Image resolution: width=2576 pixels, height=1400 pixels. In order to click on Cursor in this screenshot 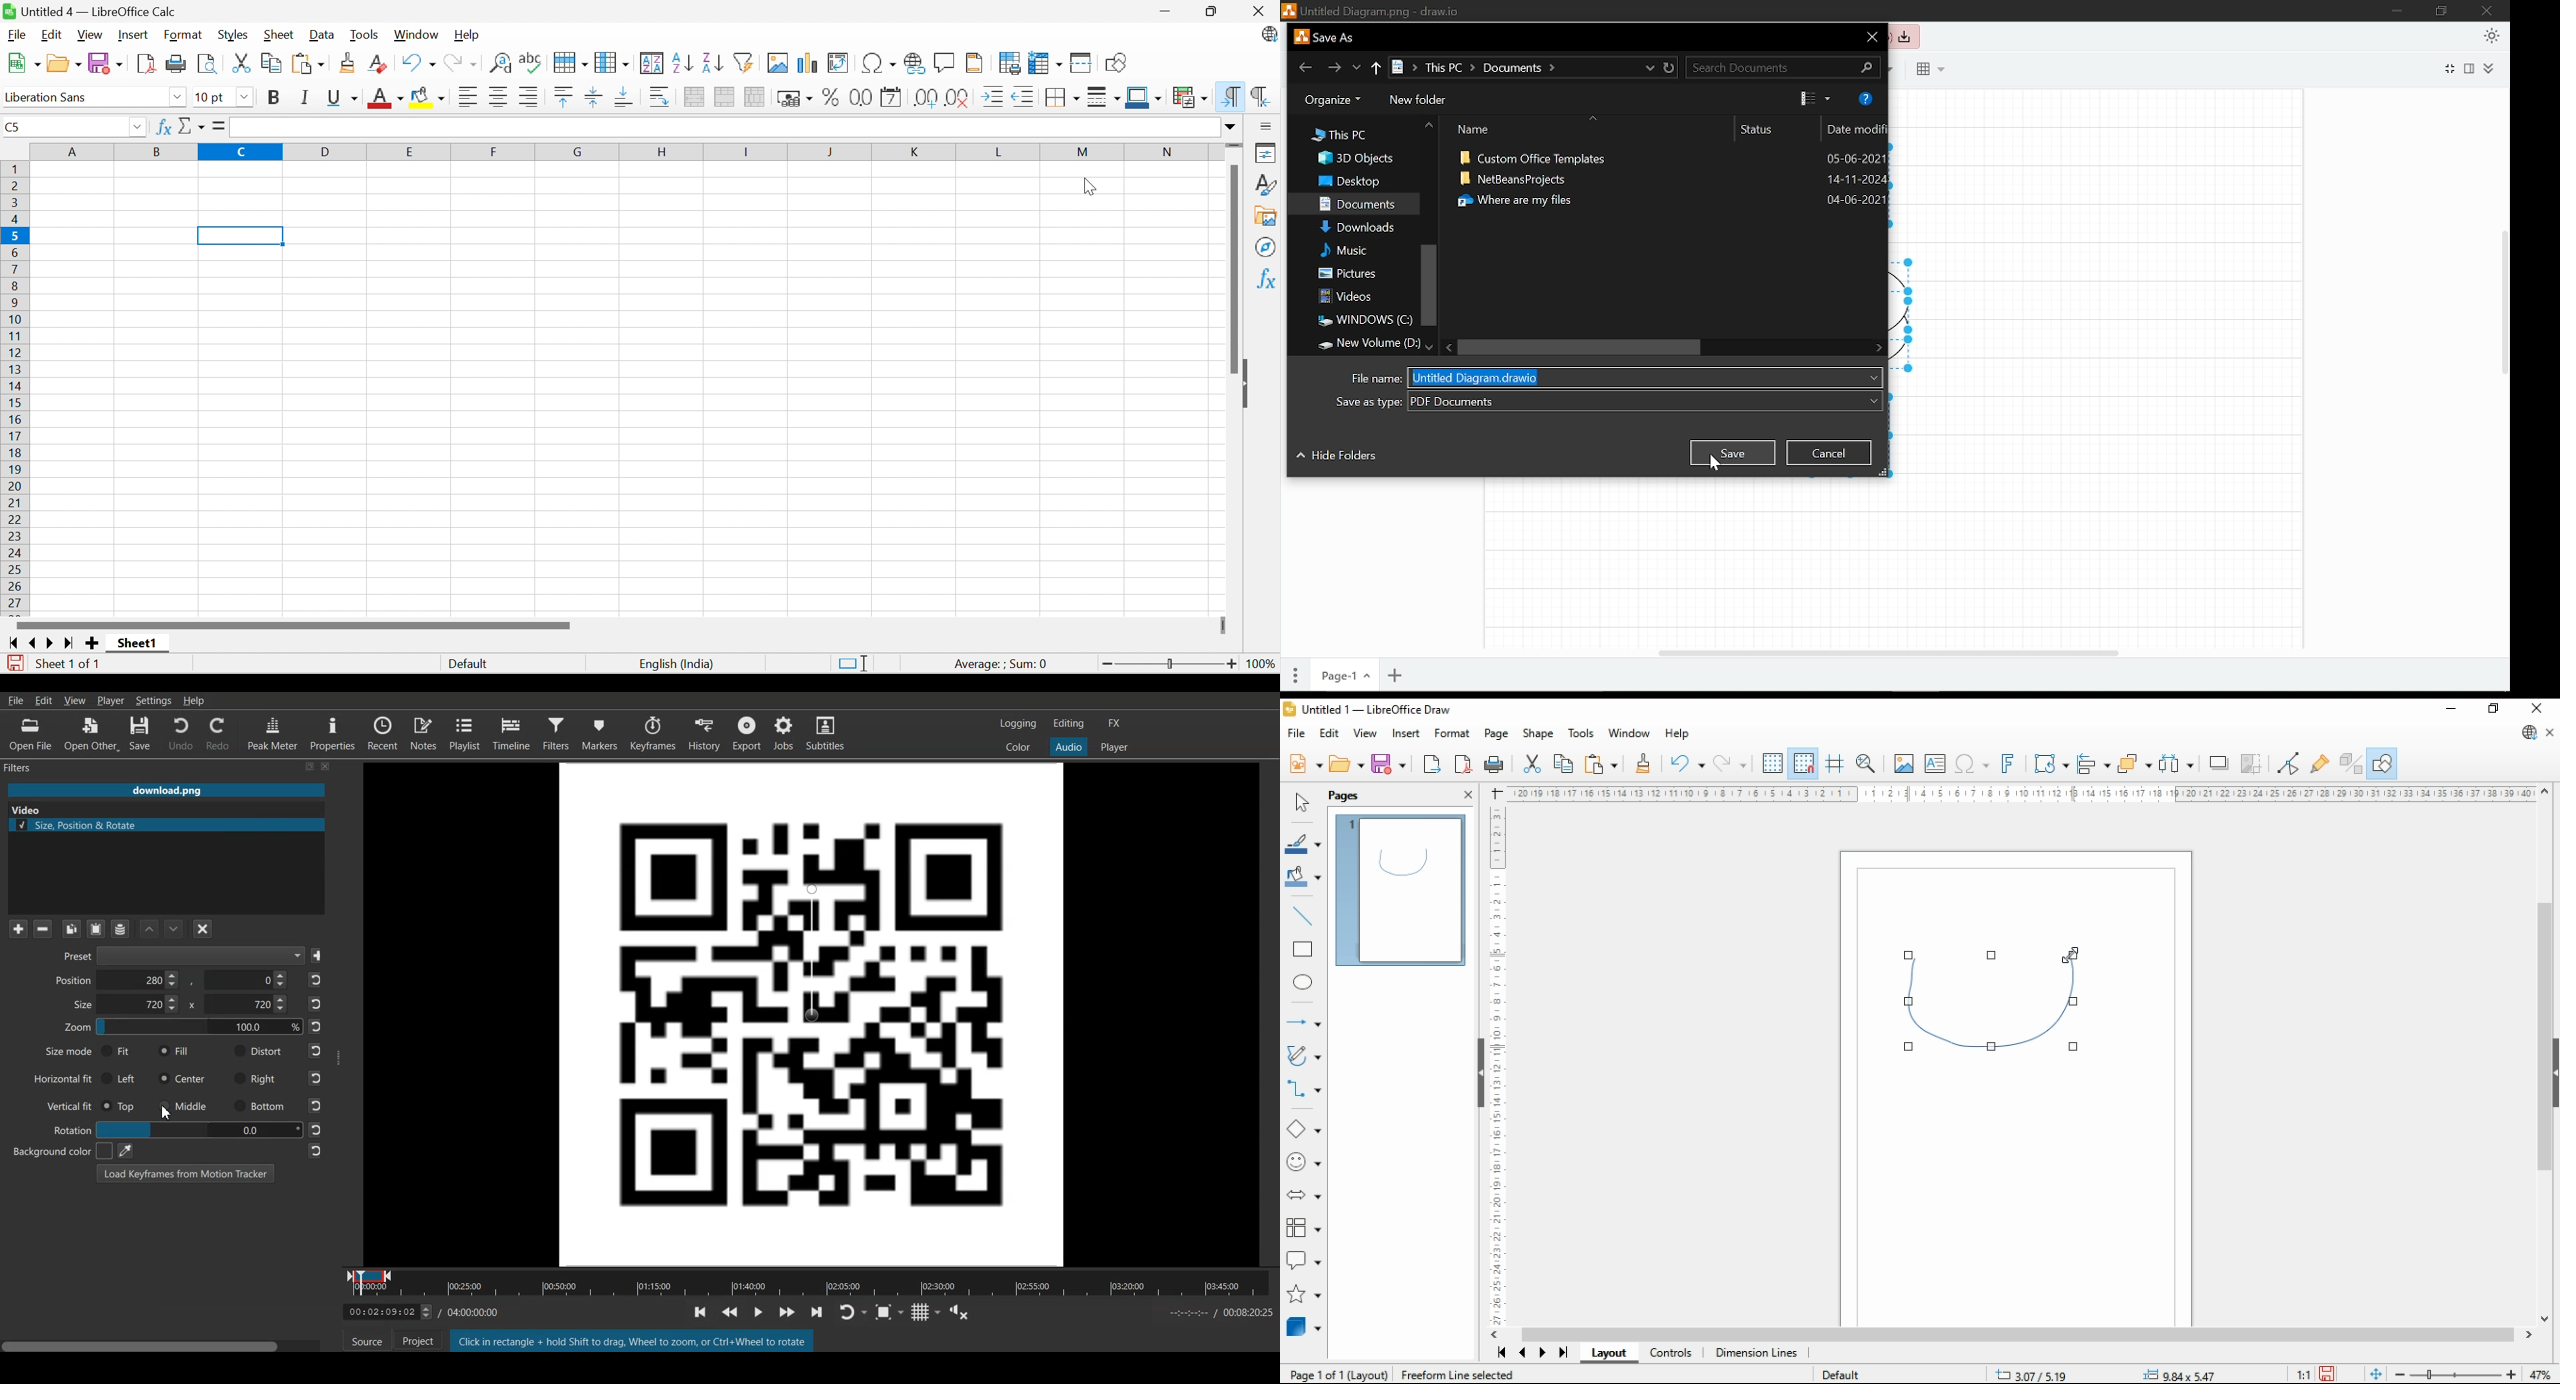, I will do `click(167, 1113)`.